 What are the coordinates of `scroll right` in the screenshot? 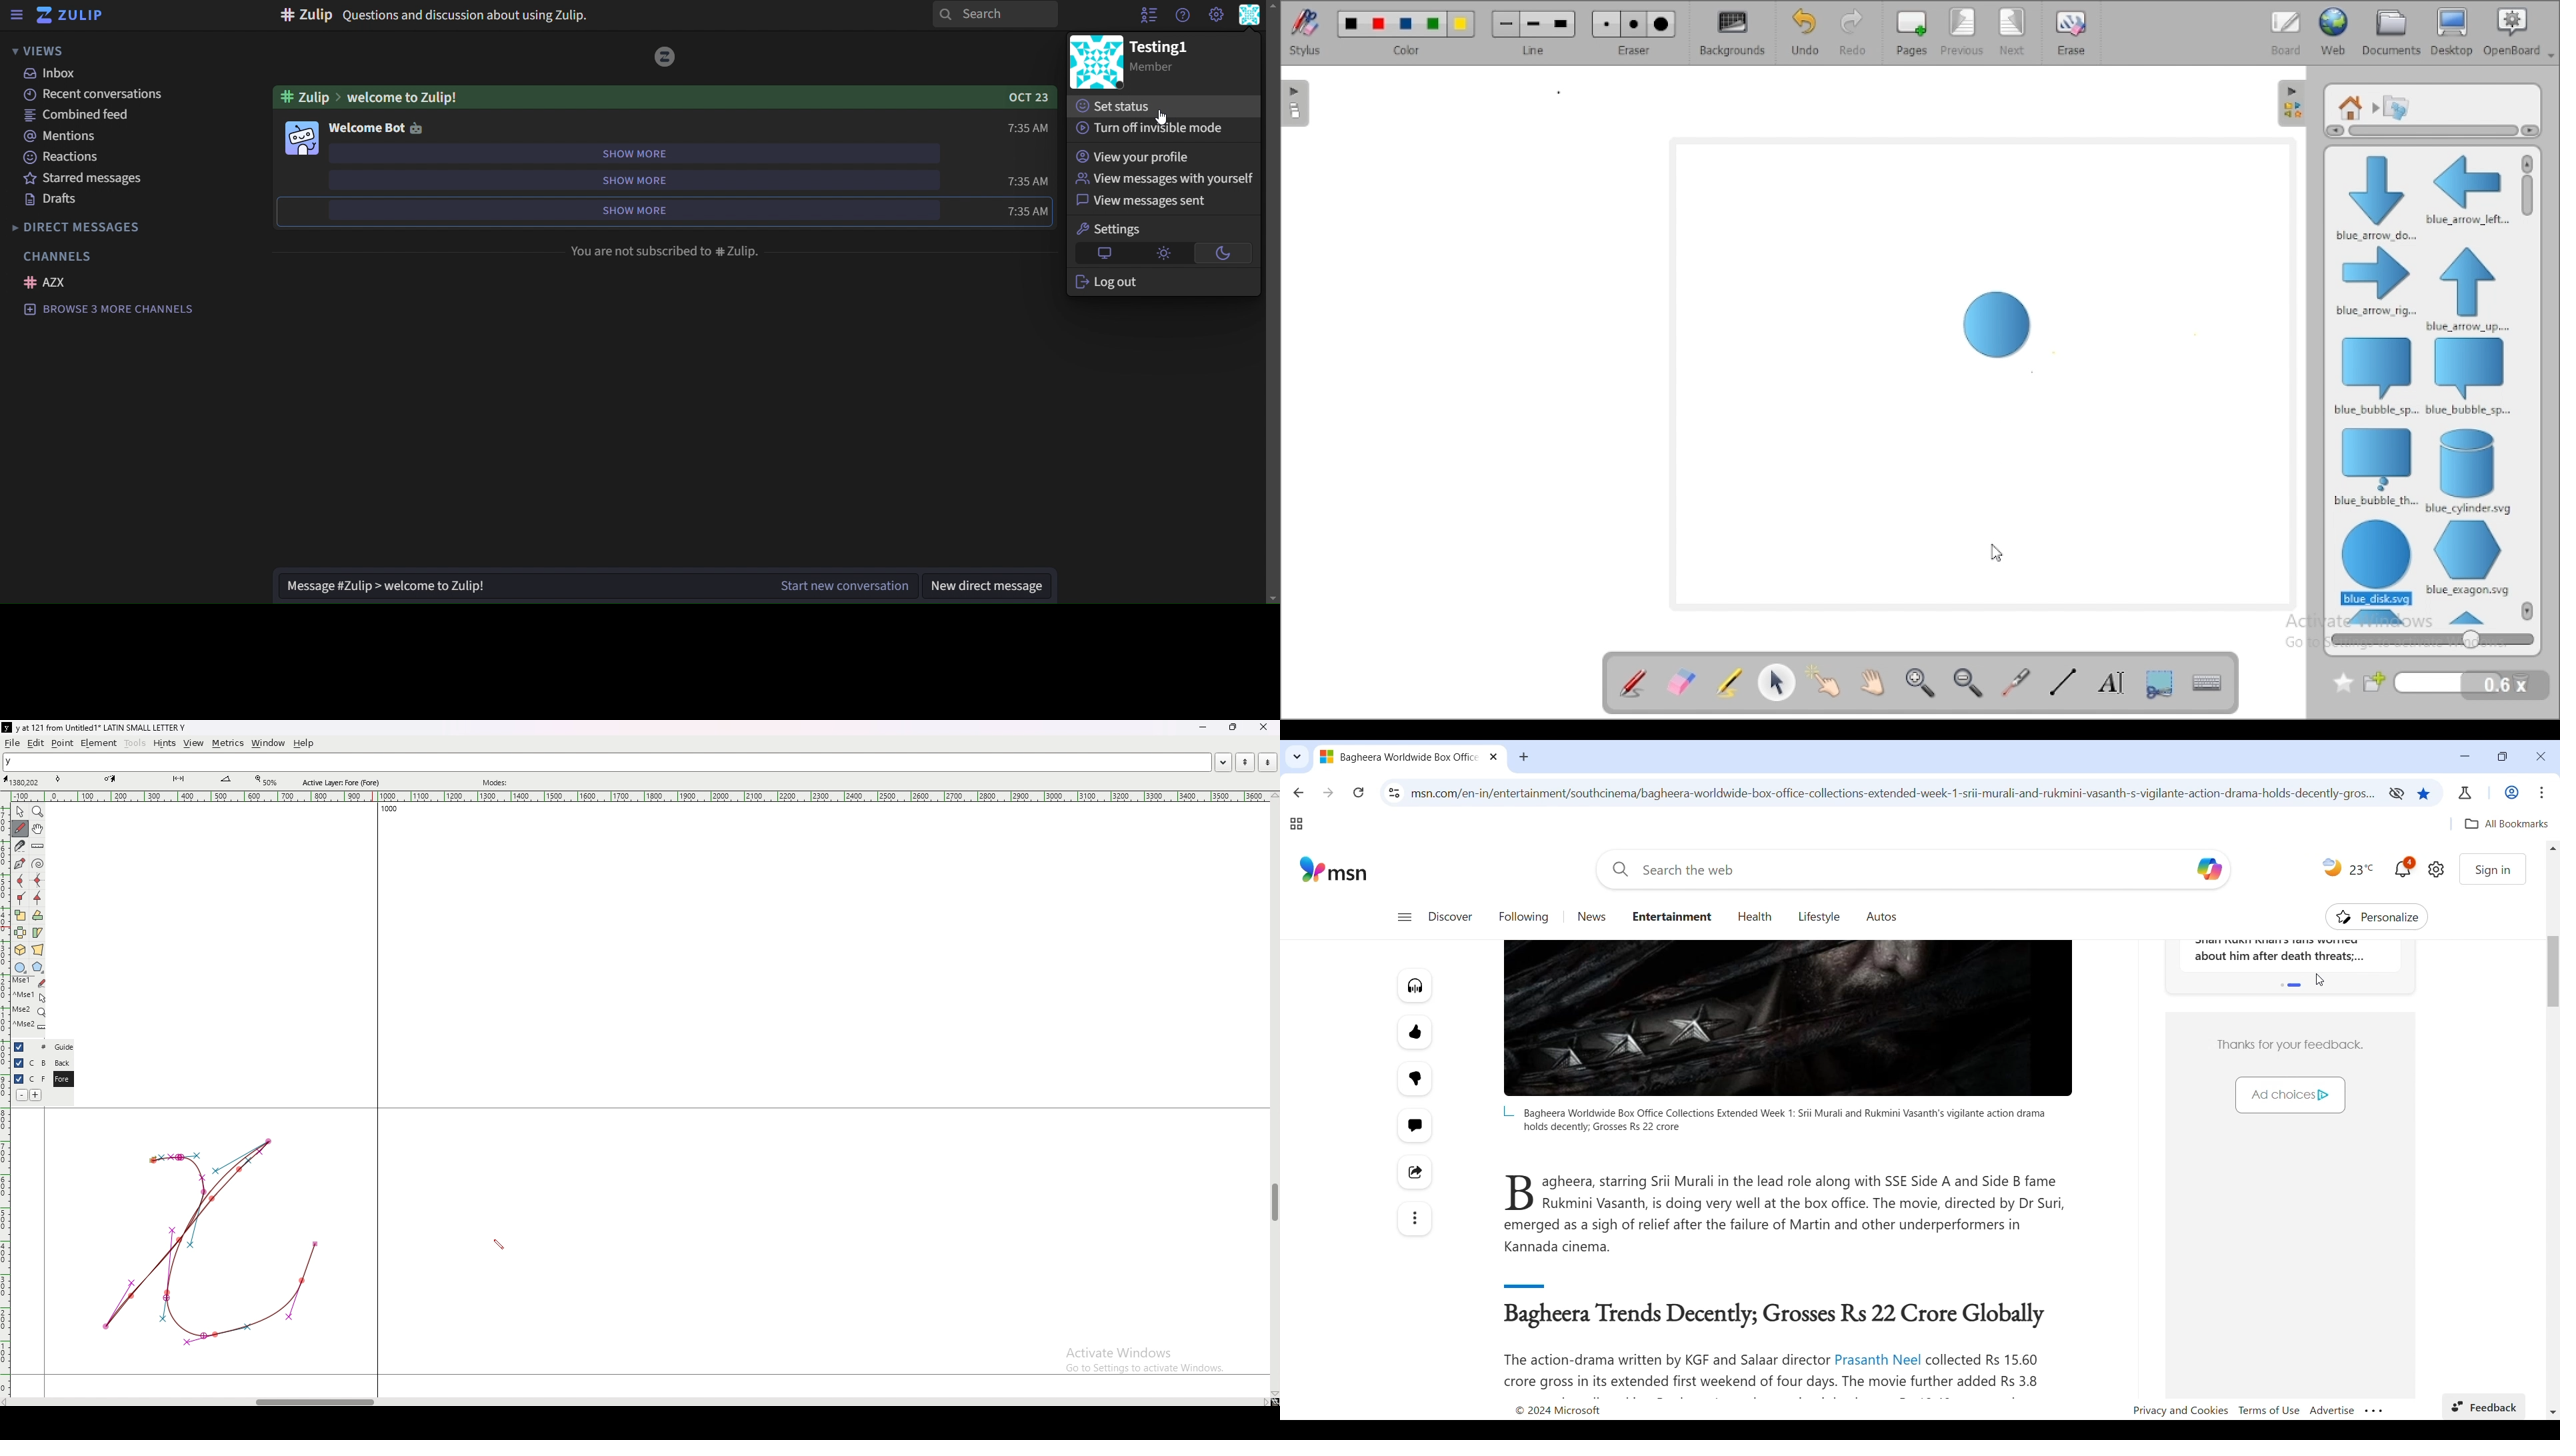 It's located at (9, 1402).